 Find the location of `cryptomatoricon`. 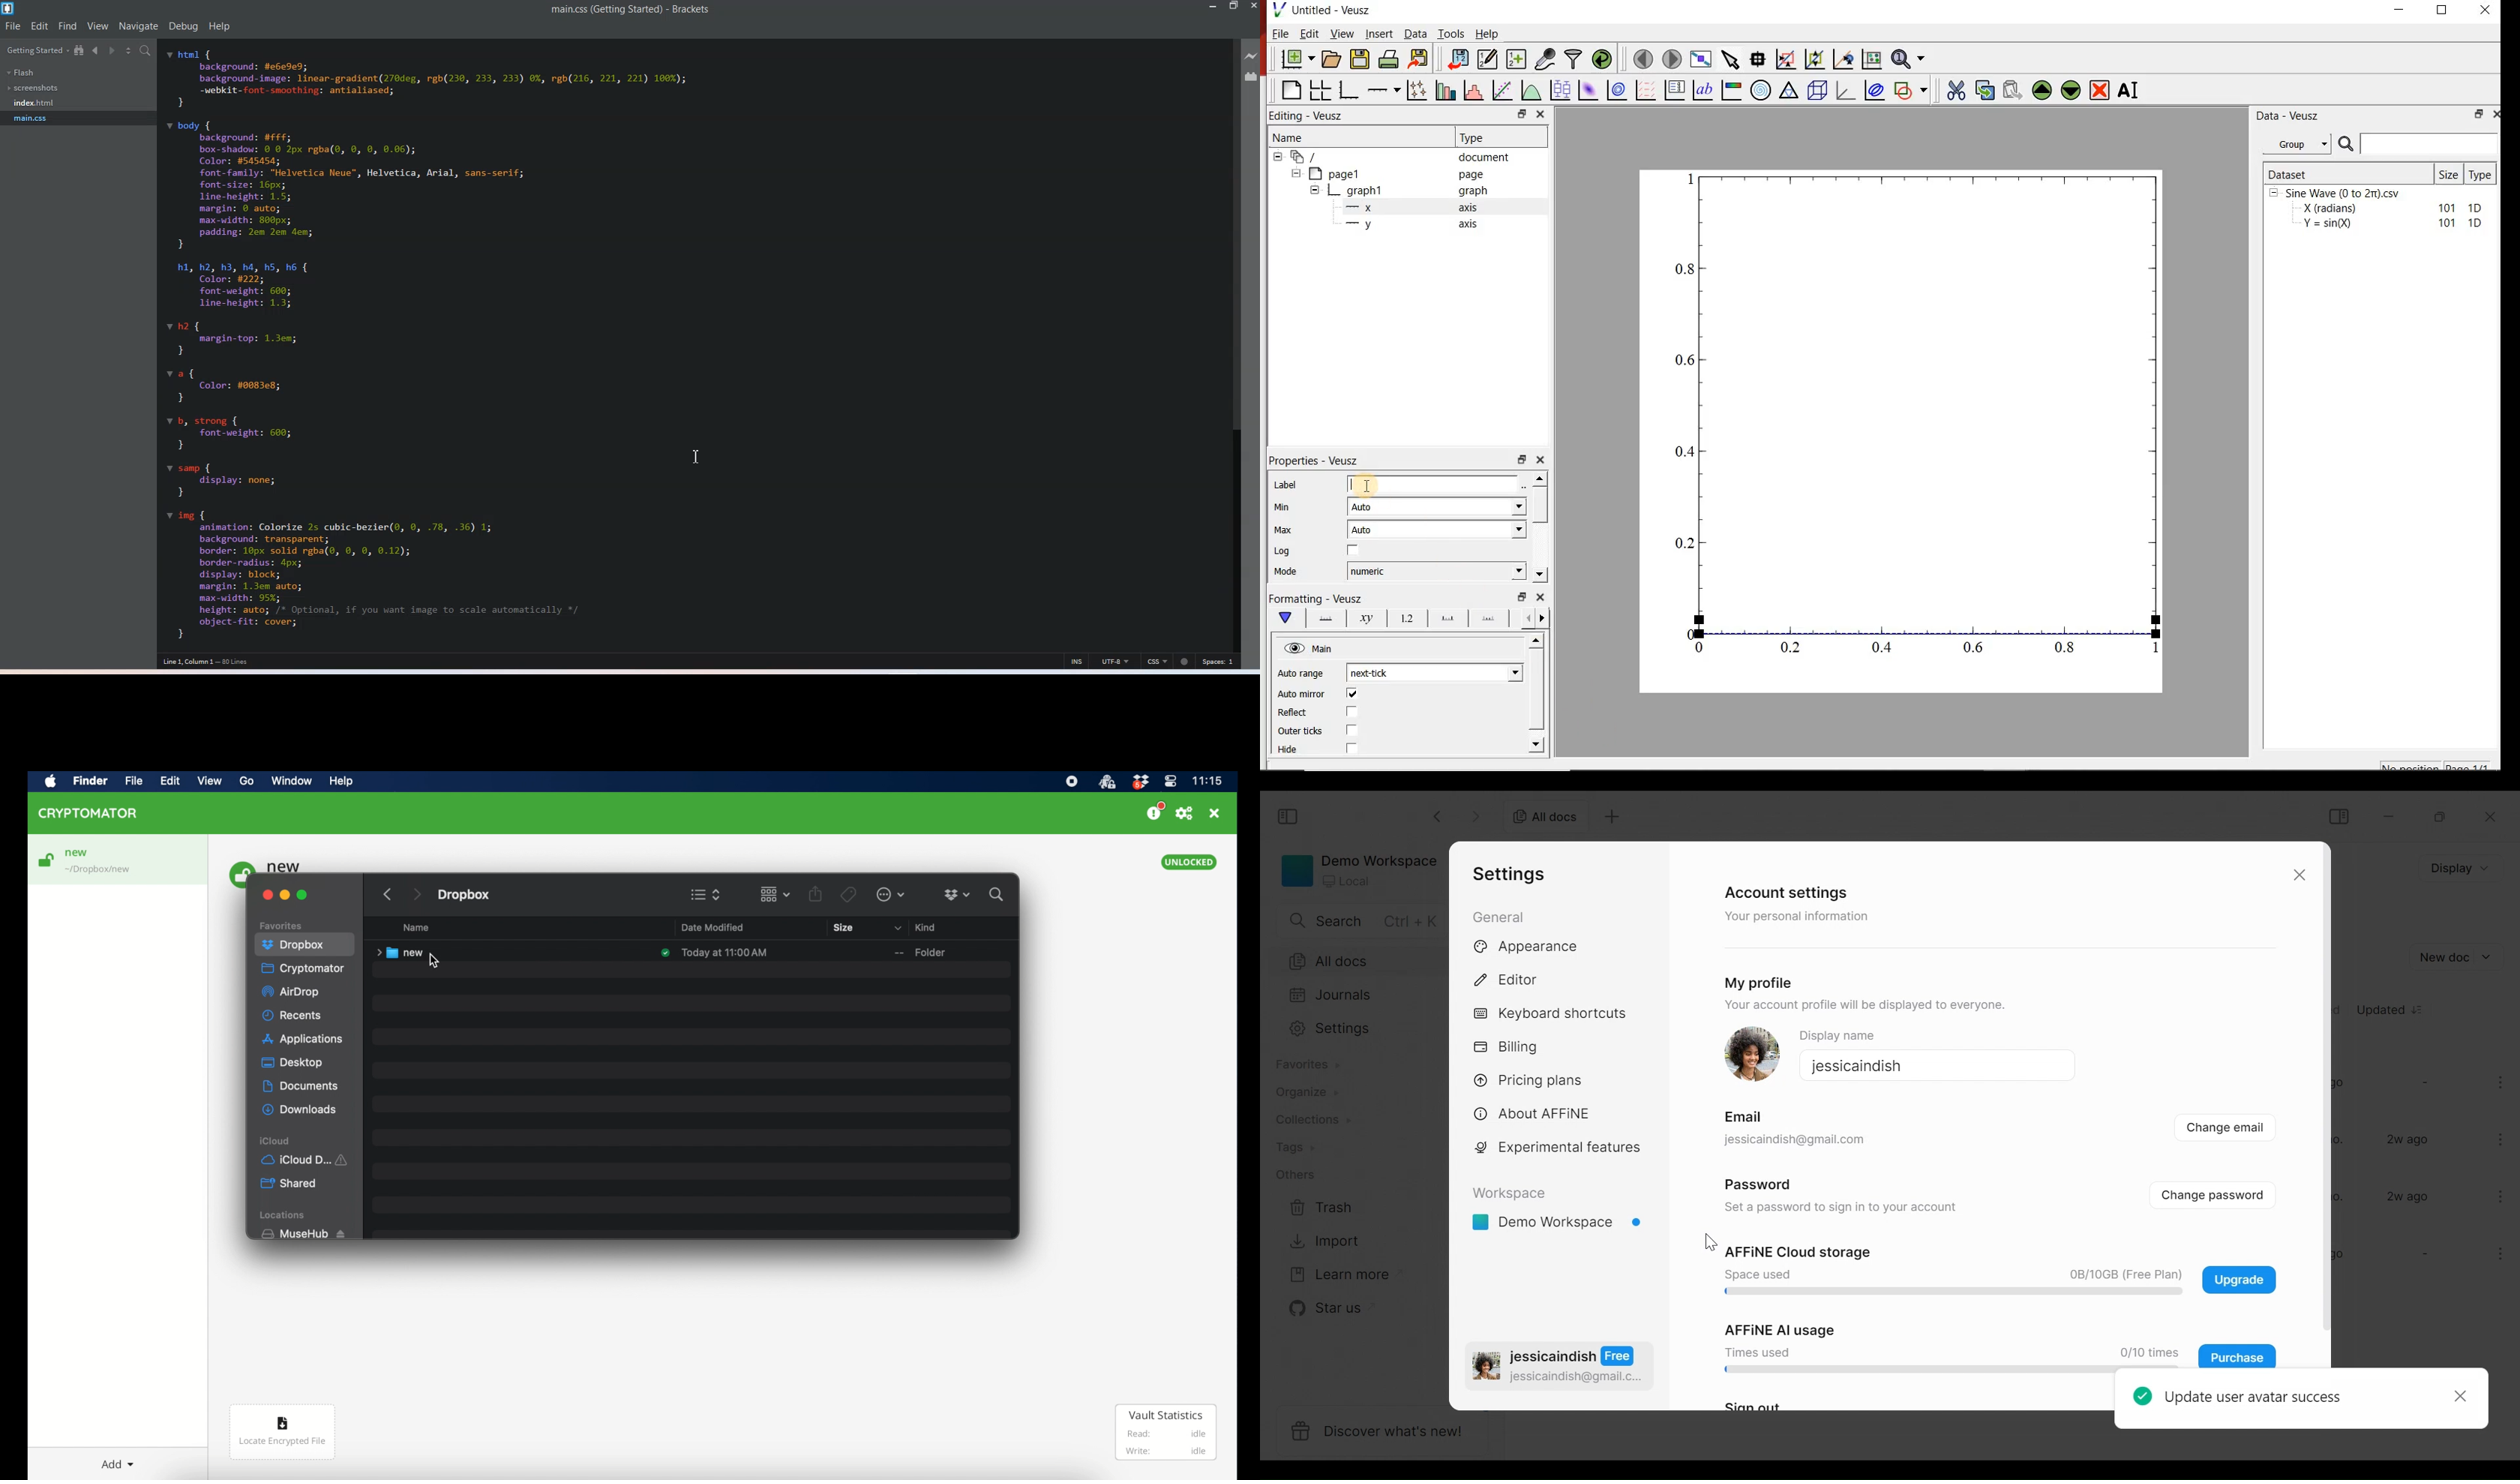

cryptomatoricon is located at coordinates (1106, 782).